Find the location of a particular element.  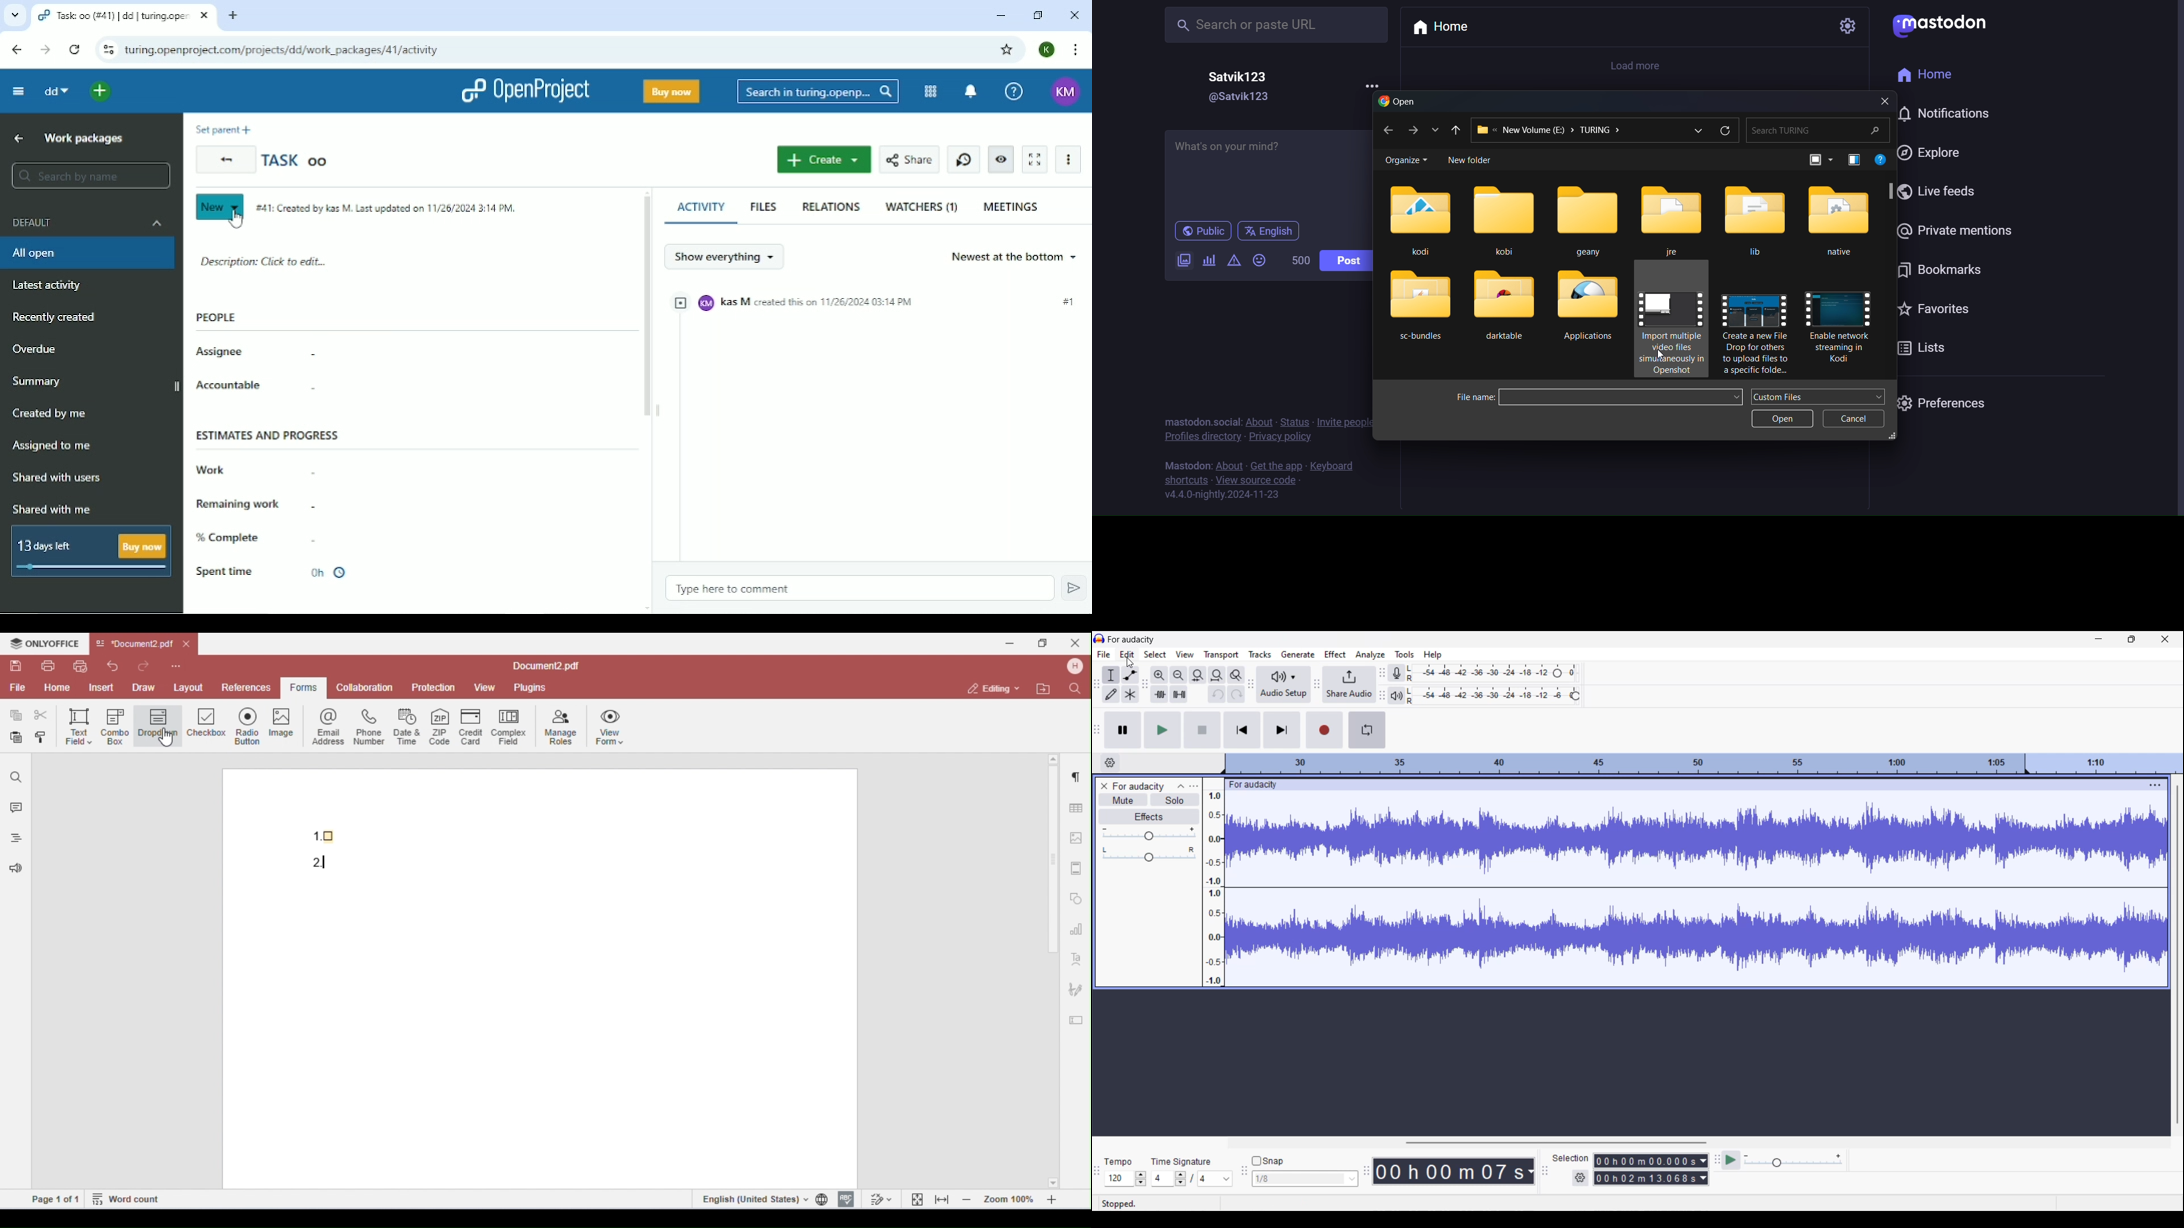

Fit selection to width is located at coordinates (1198, 675).